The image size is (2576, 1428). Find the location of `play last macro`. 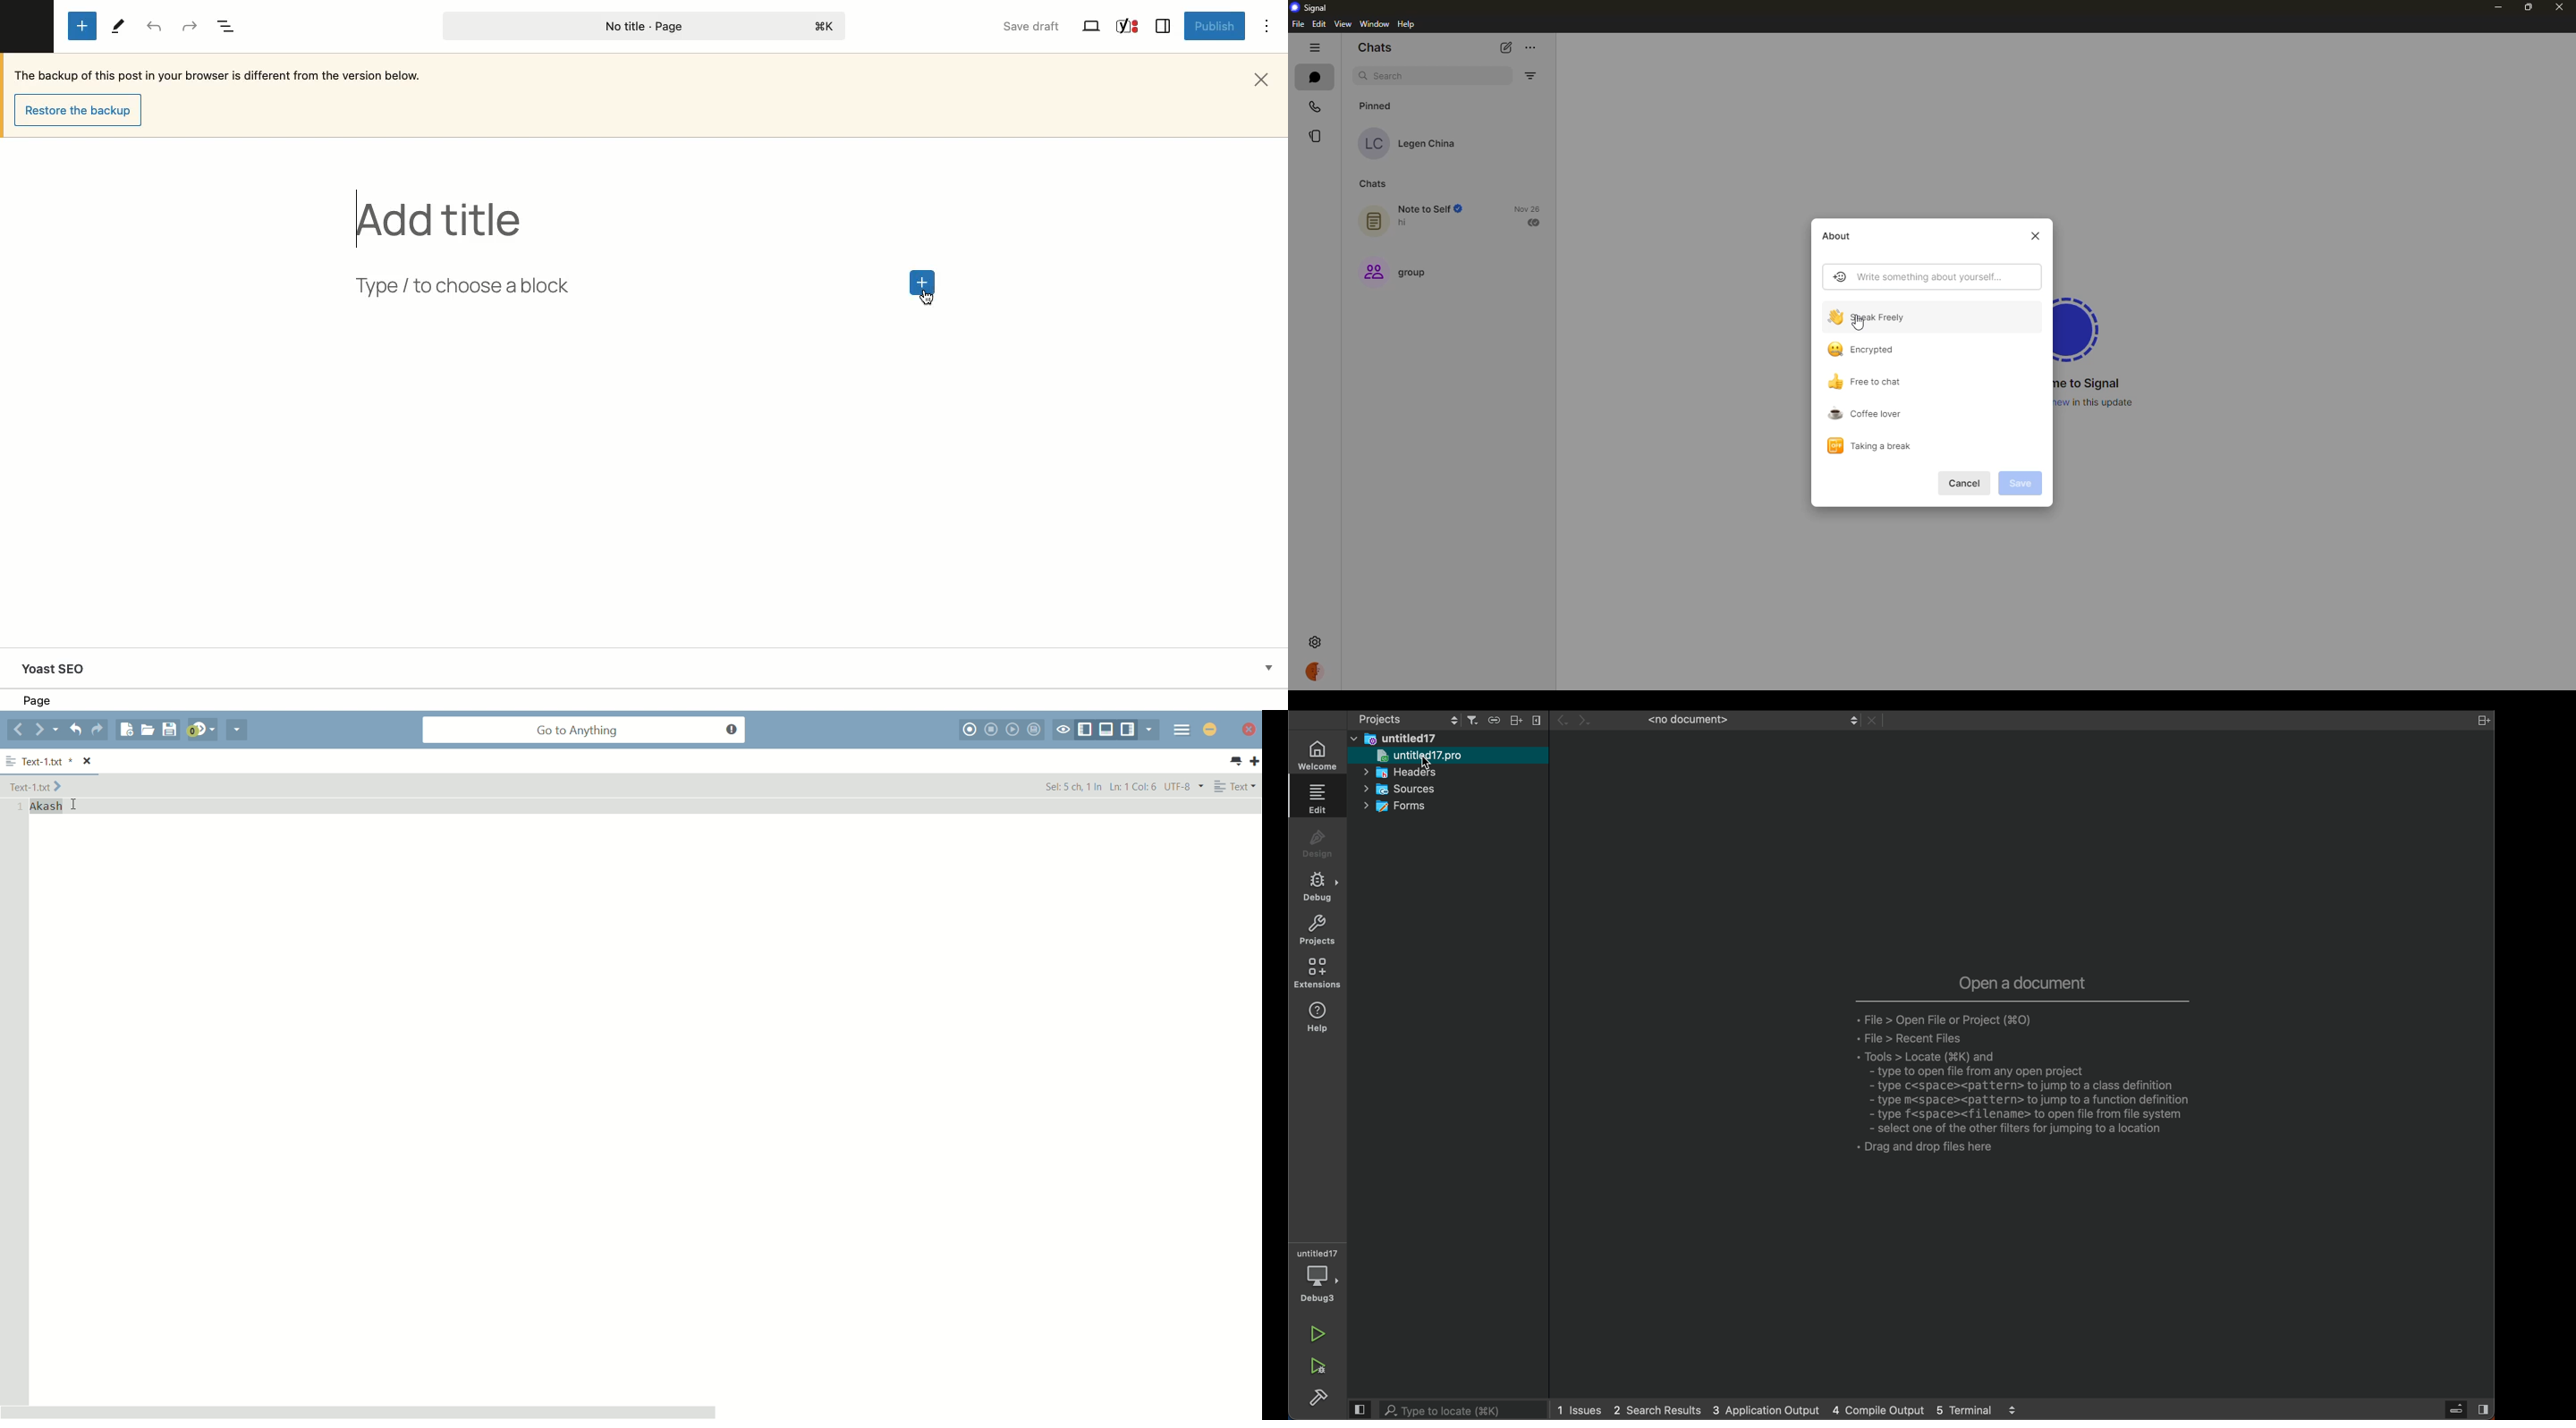

play last macro is located at coordinates (1015, 729).